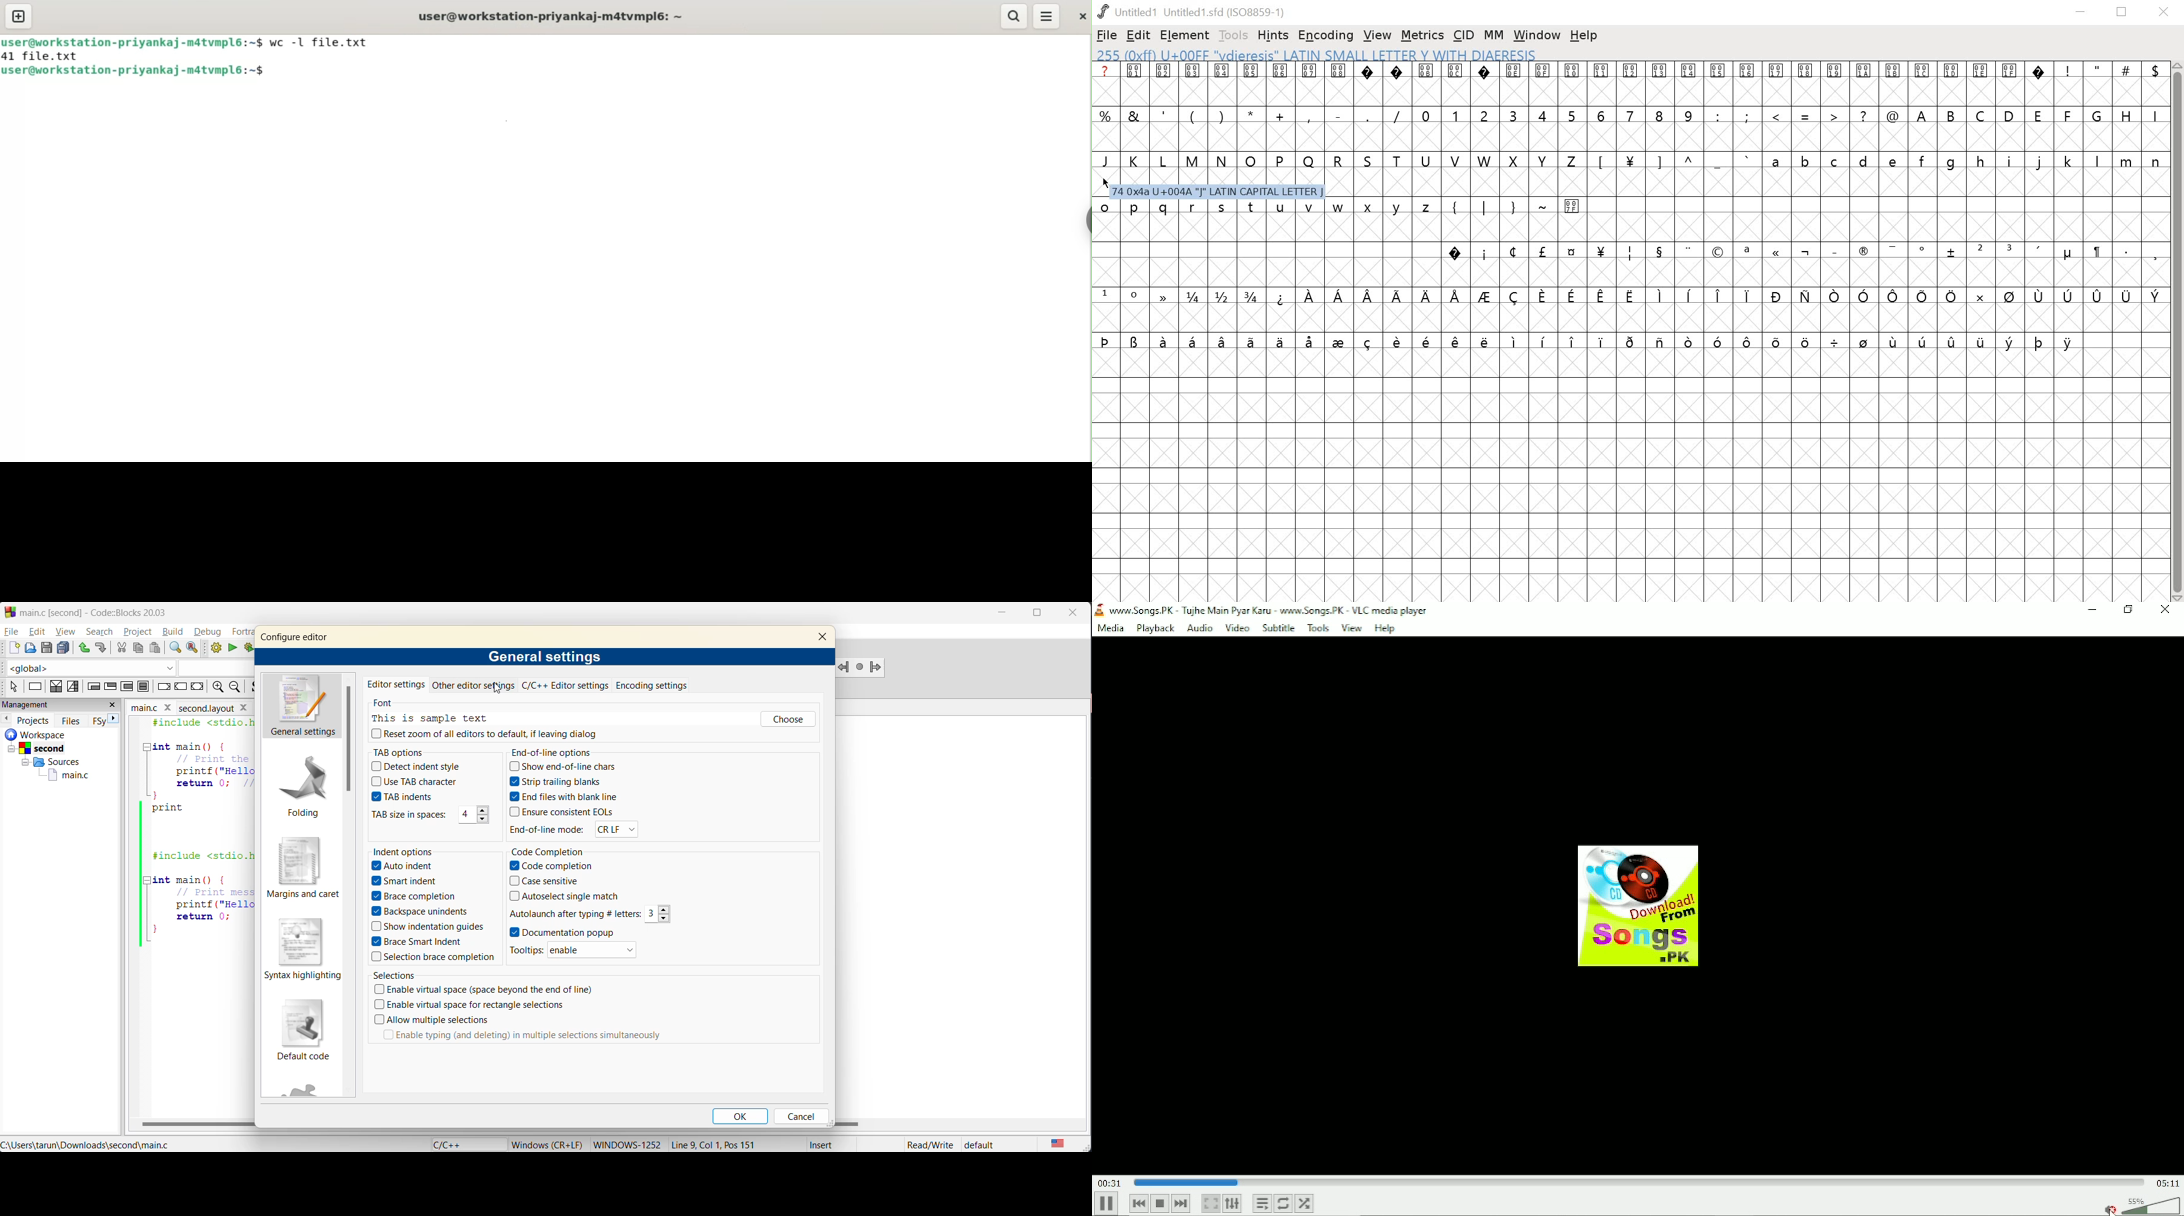 Image resolution: width=2184 pixels, height=1232 pixels. Describe the element at coordinates (542, 880) in the screenshot. I see `Case sensitive` at that location.